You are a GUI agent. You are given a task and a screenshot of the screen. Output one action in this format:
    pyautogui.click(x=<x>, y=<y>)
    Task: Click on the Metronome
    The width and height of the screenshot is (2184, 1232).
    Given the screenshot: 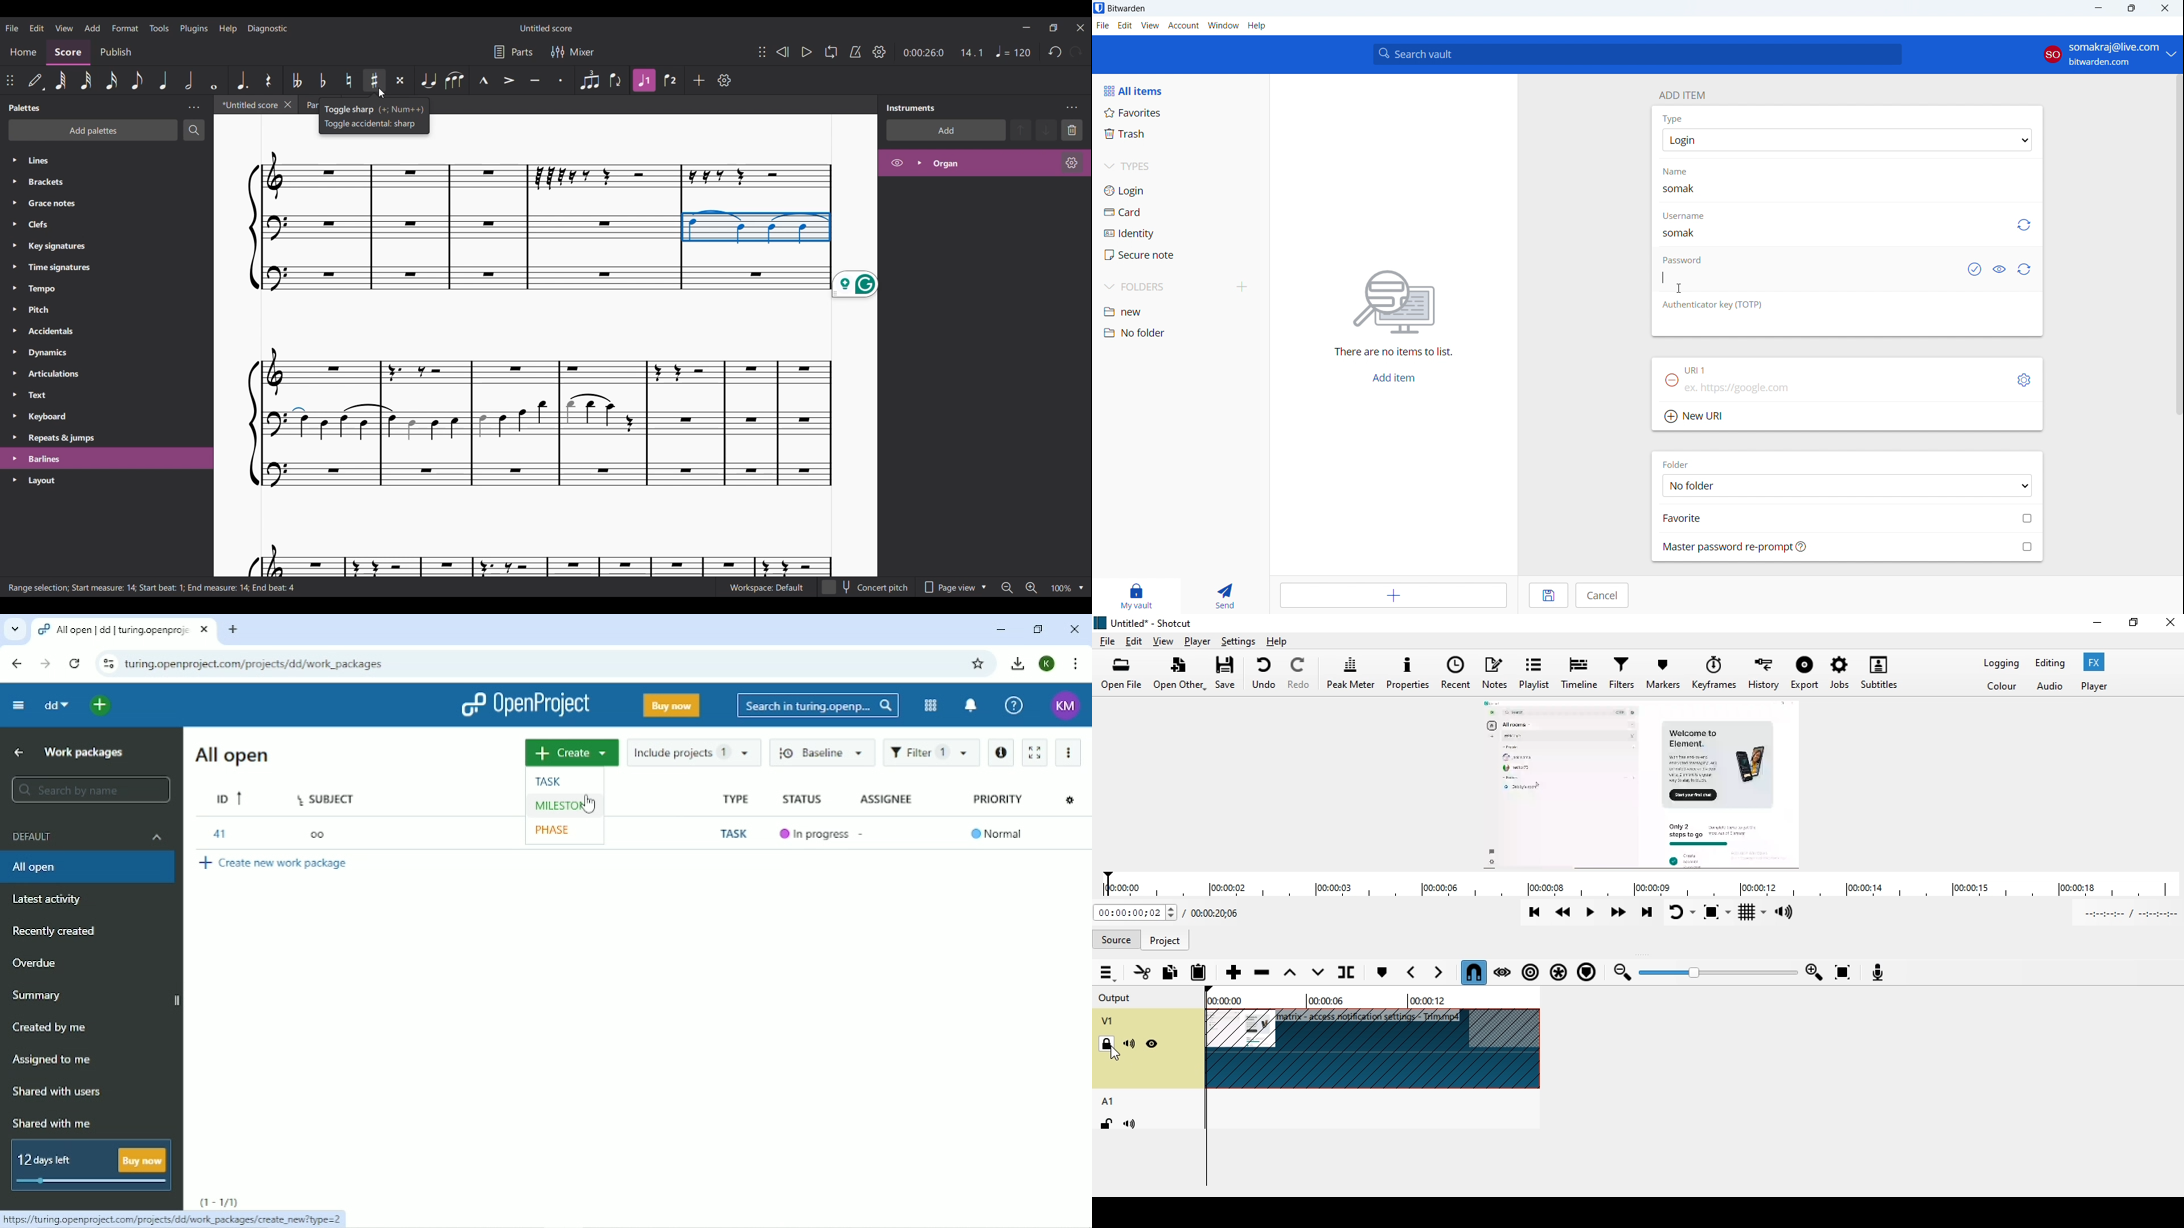 What is the action you would take?
    pyautogui.click(x=856, y=52)
    